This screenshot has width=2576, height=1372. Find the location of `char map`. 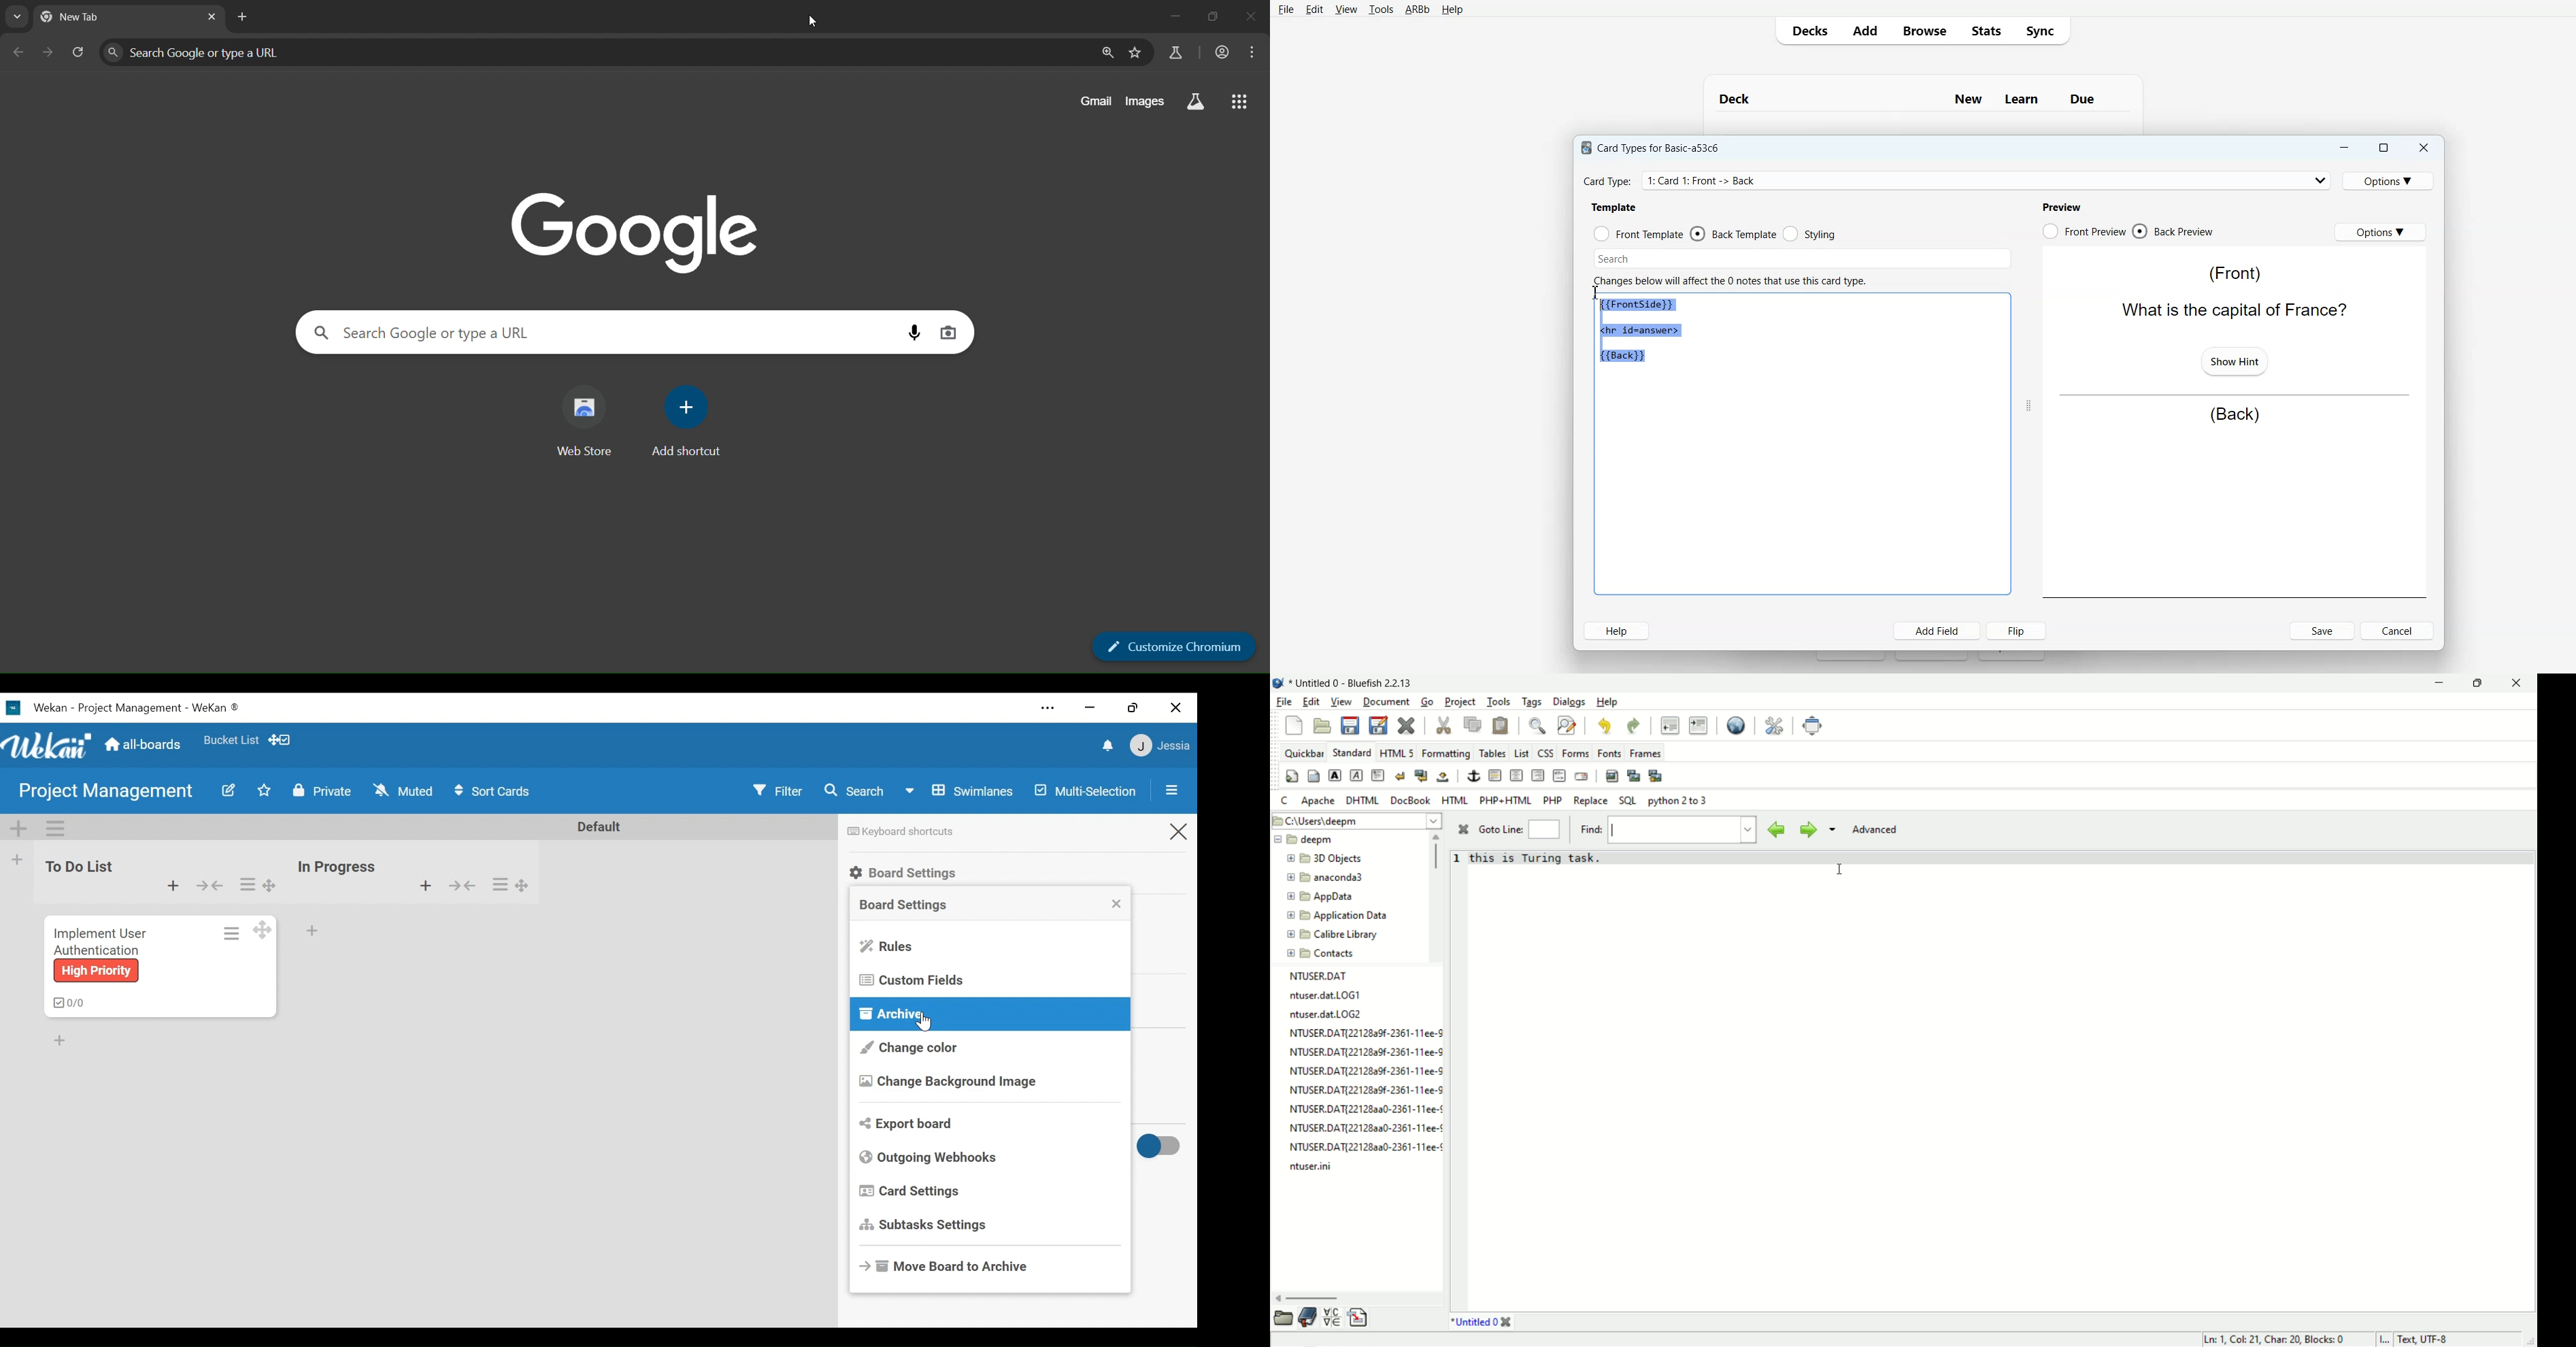

char map is located at coordinates (1333, 1317).